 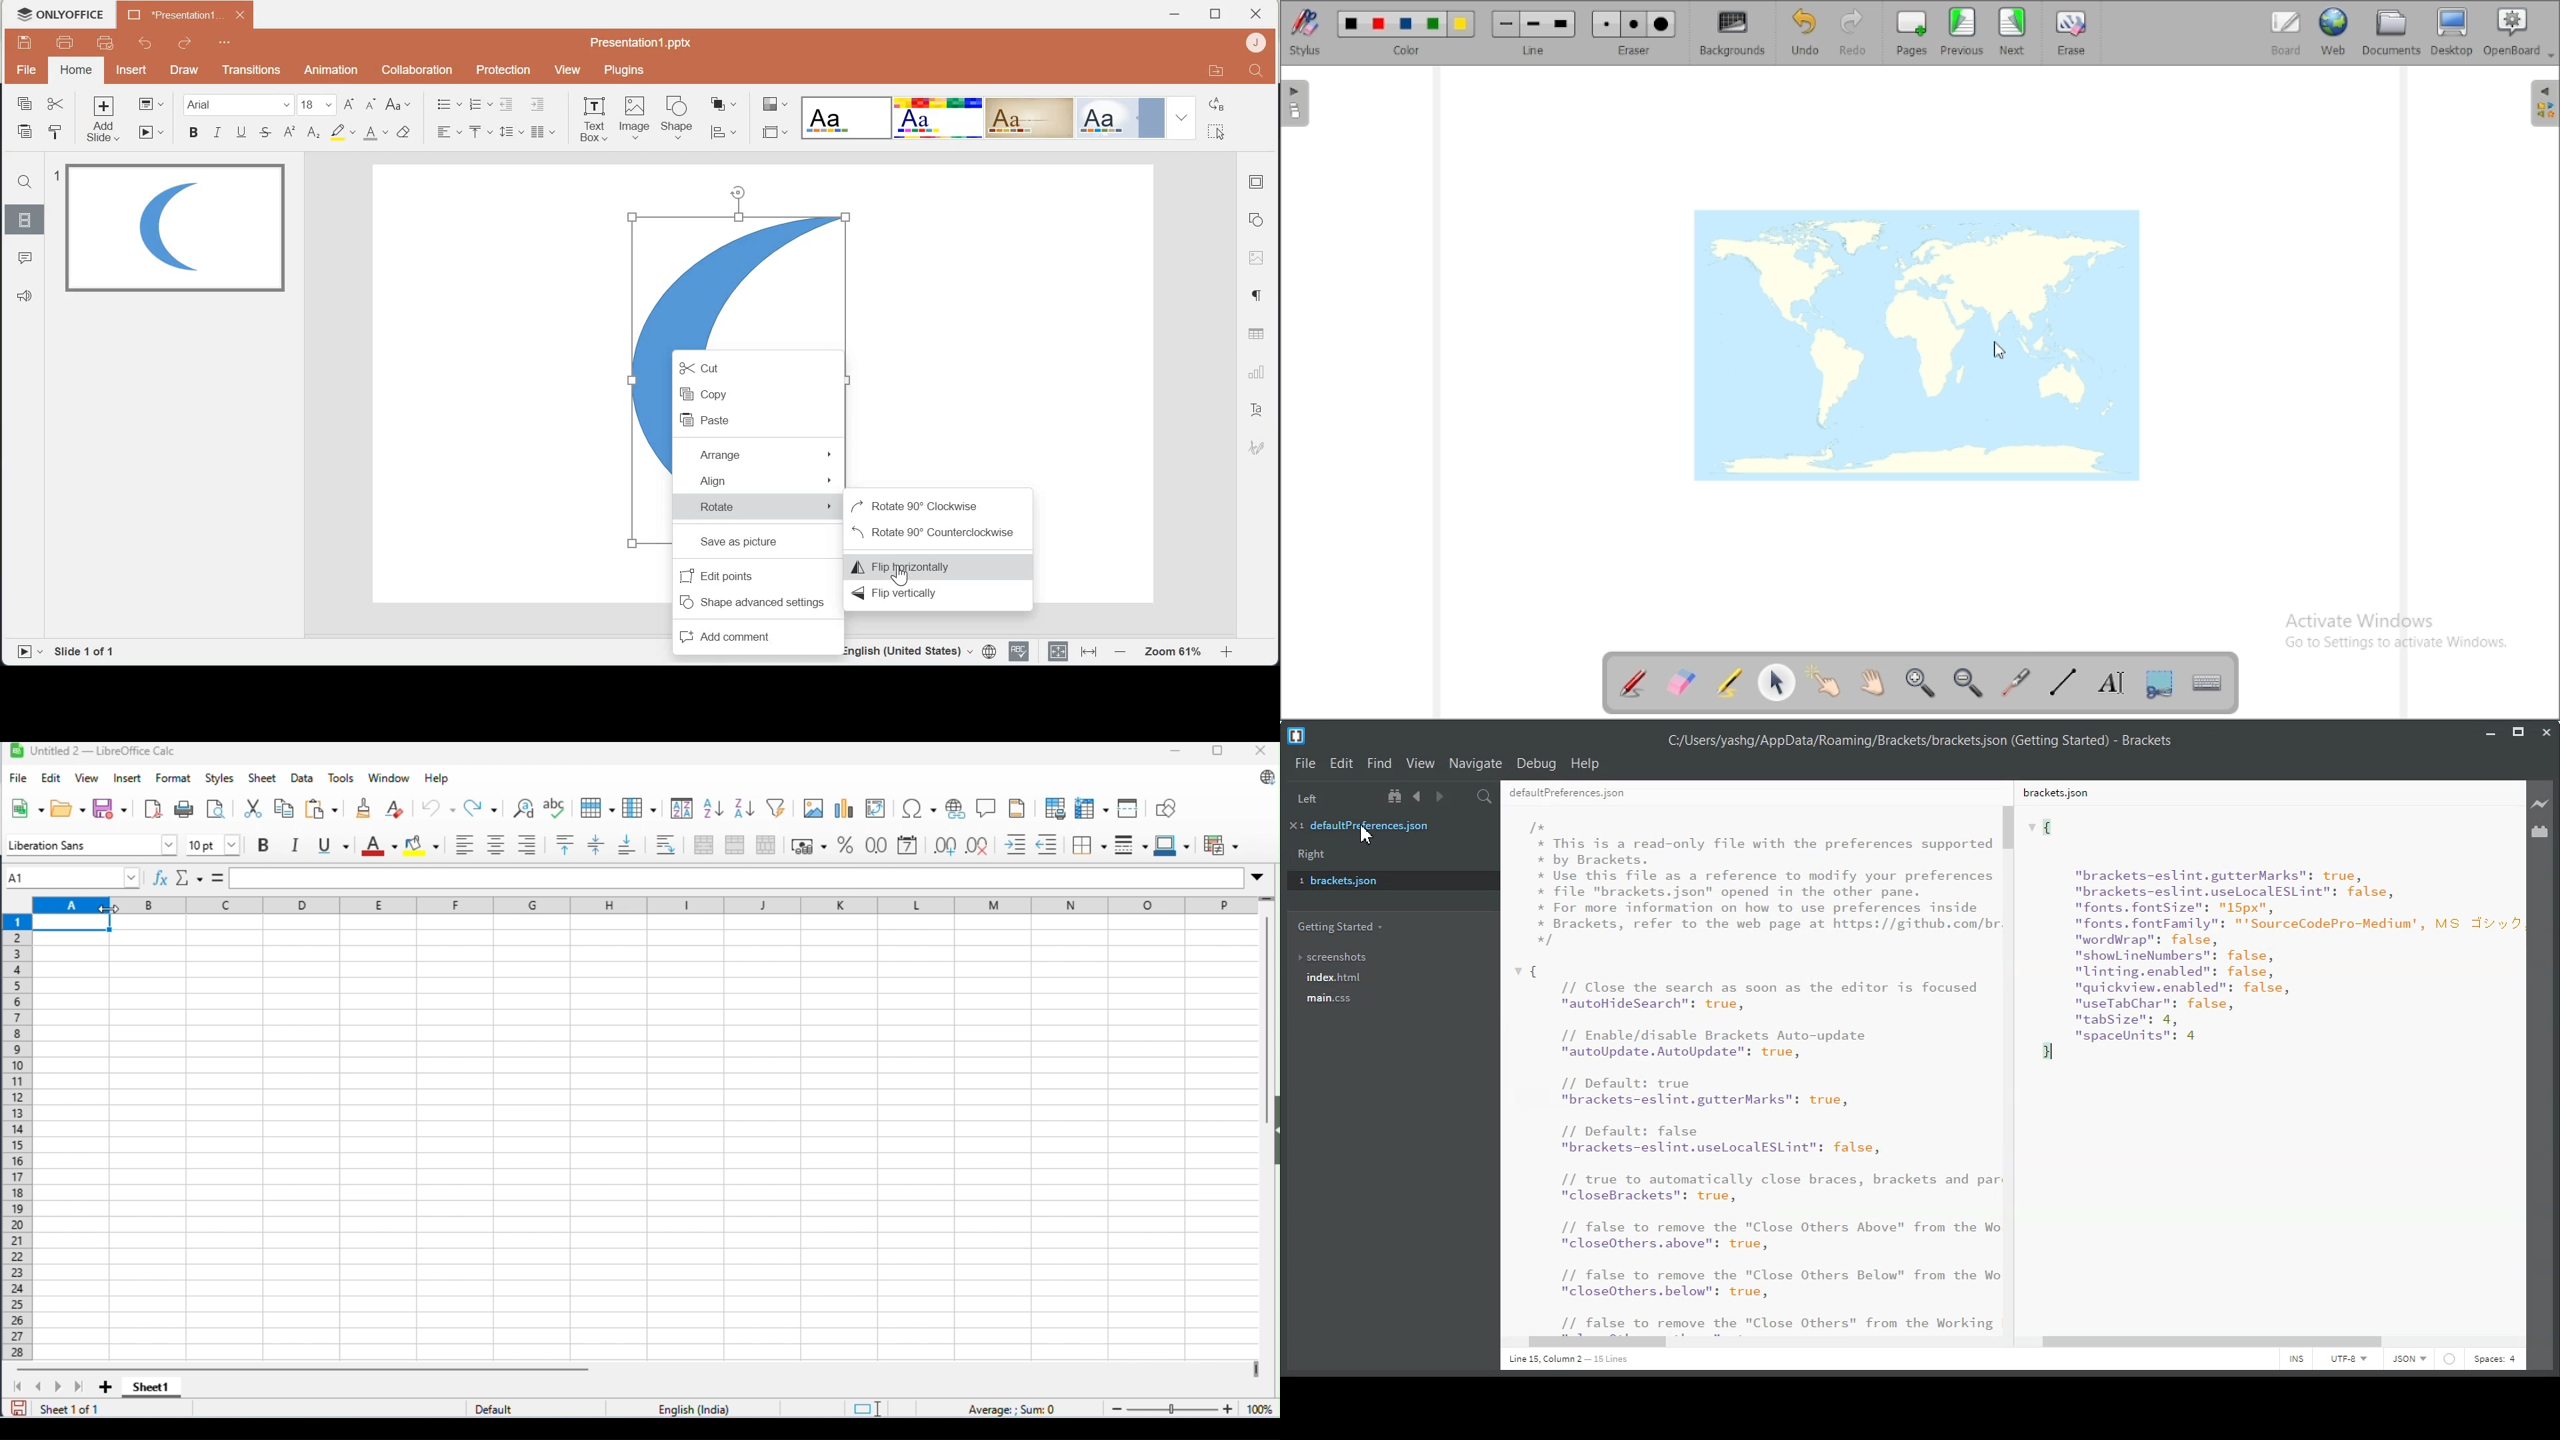 What do you see at coordinates (1021, 653) in the screenshot?
I see `Spell checking` at bounding box center [1021, 653].